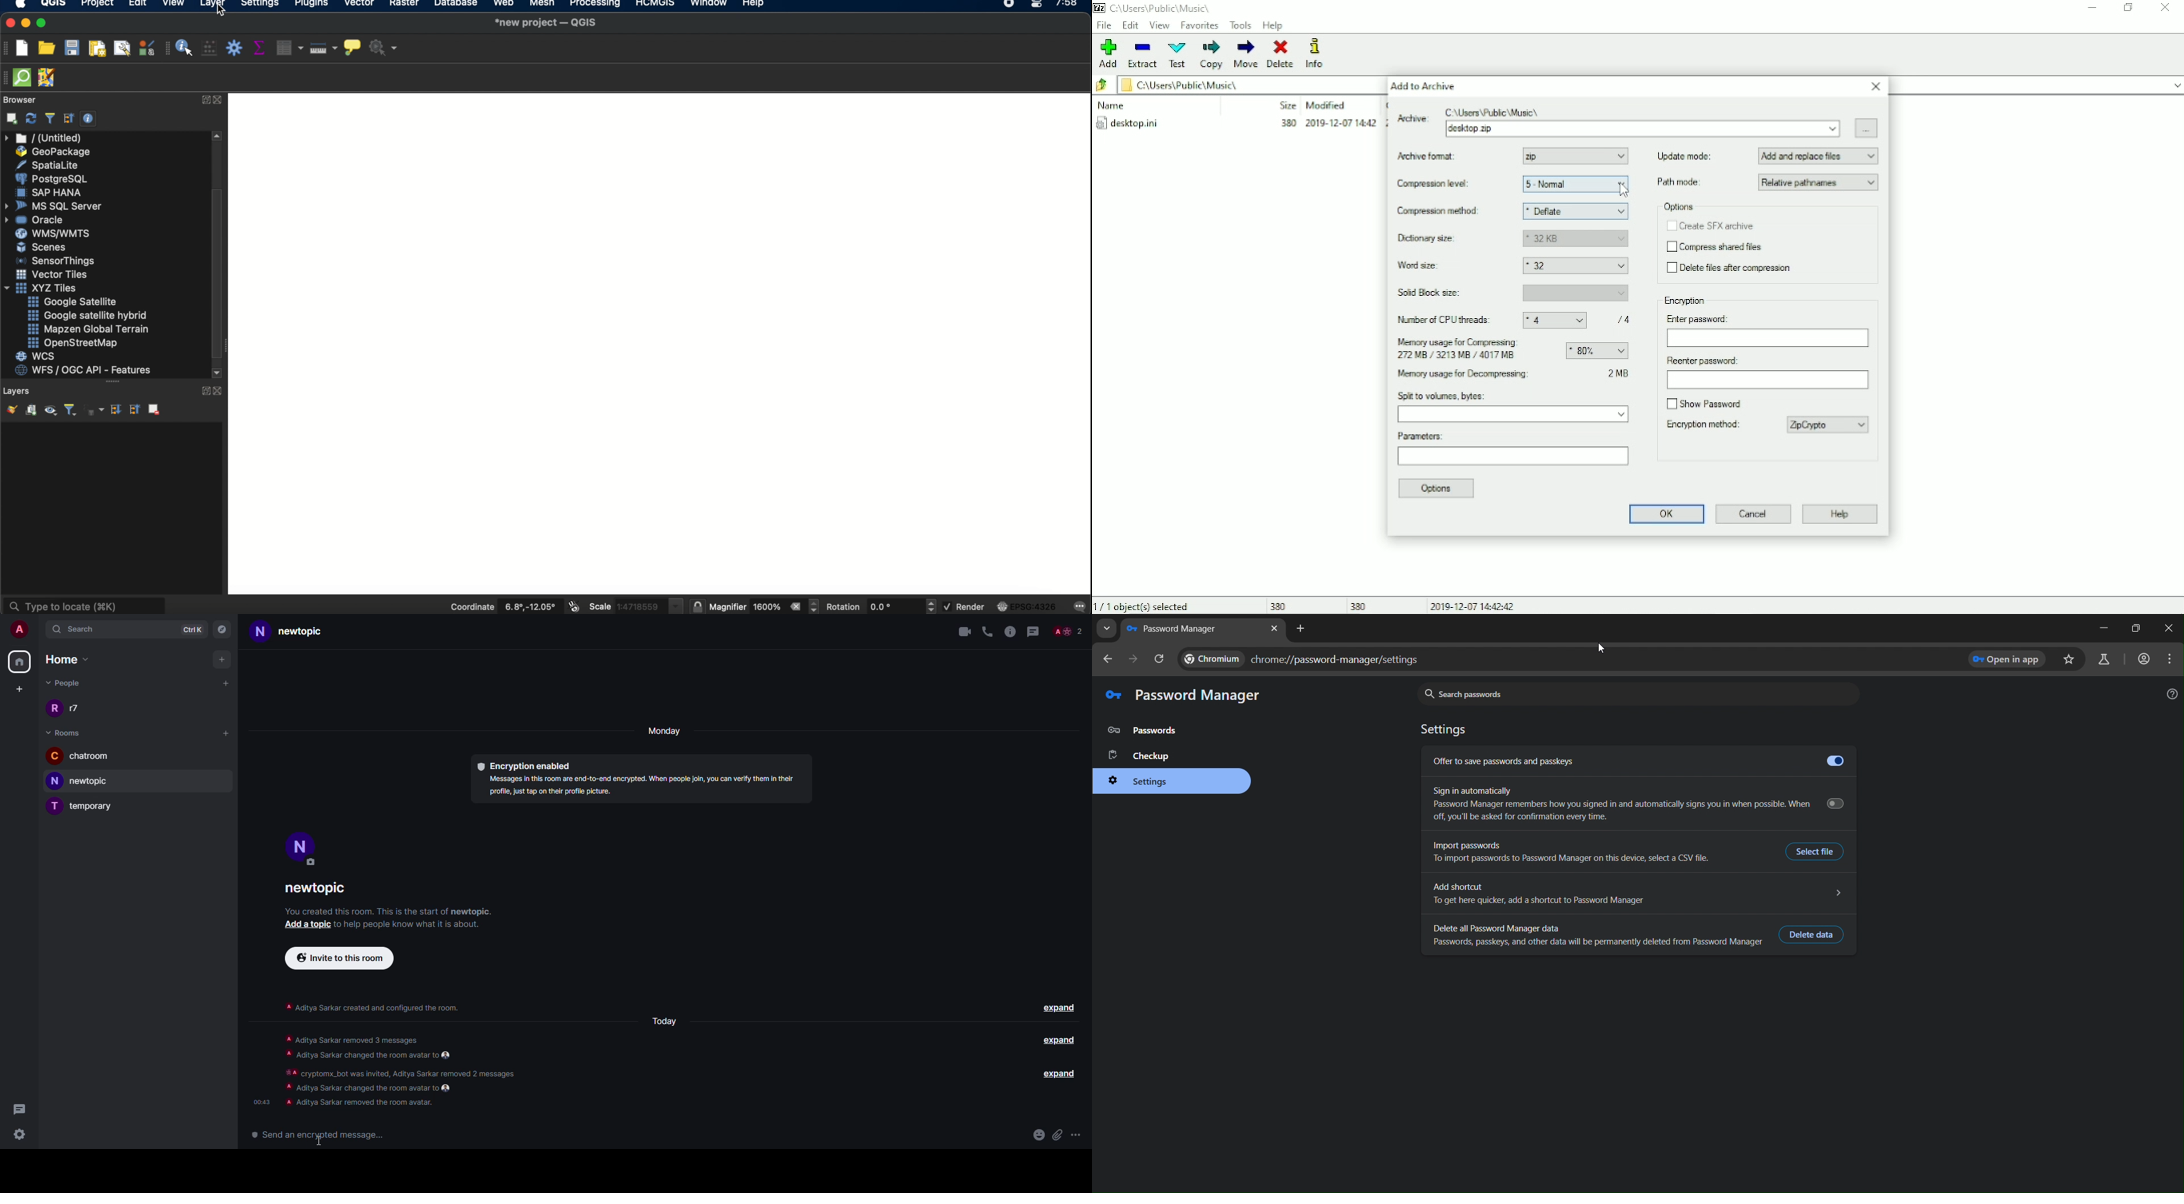 The height and width of the screenshot is (1204, 2184). Describe the element at coordinates (339, 958) in the screenshot. I see `invite to this room` at that location.